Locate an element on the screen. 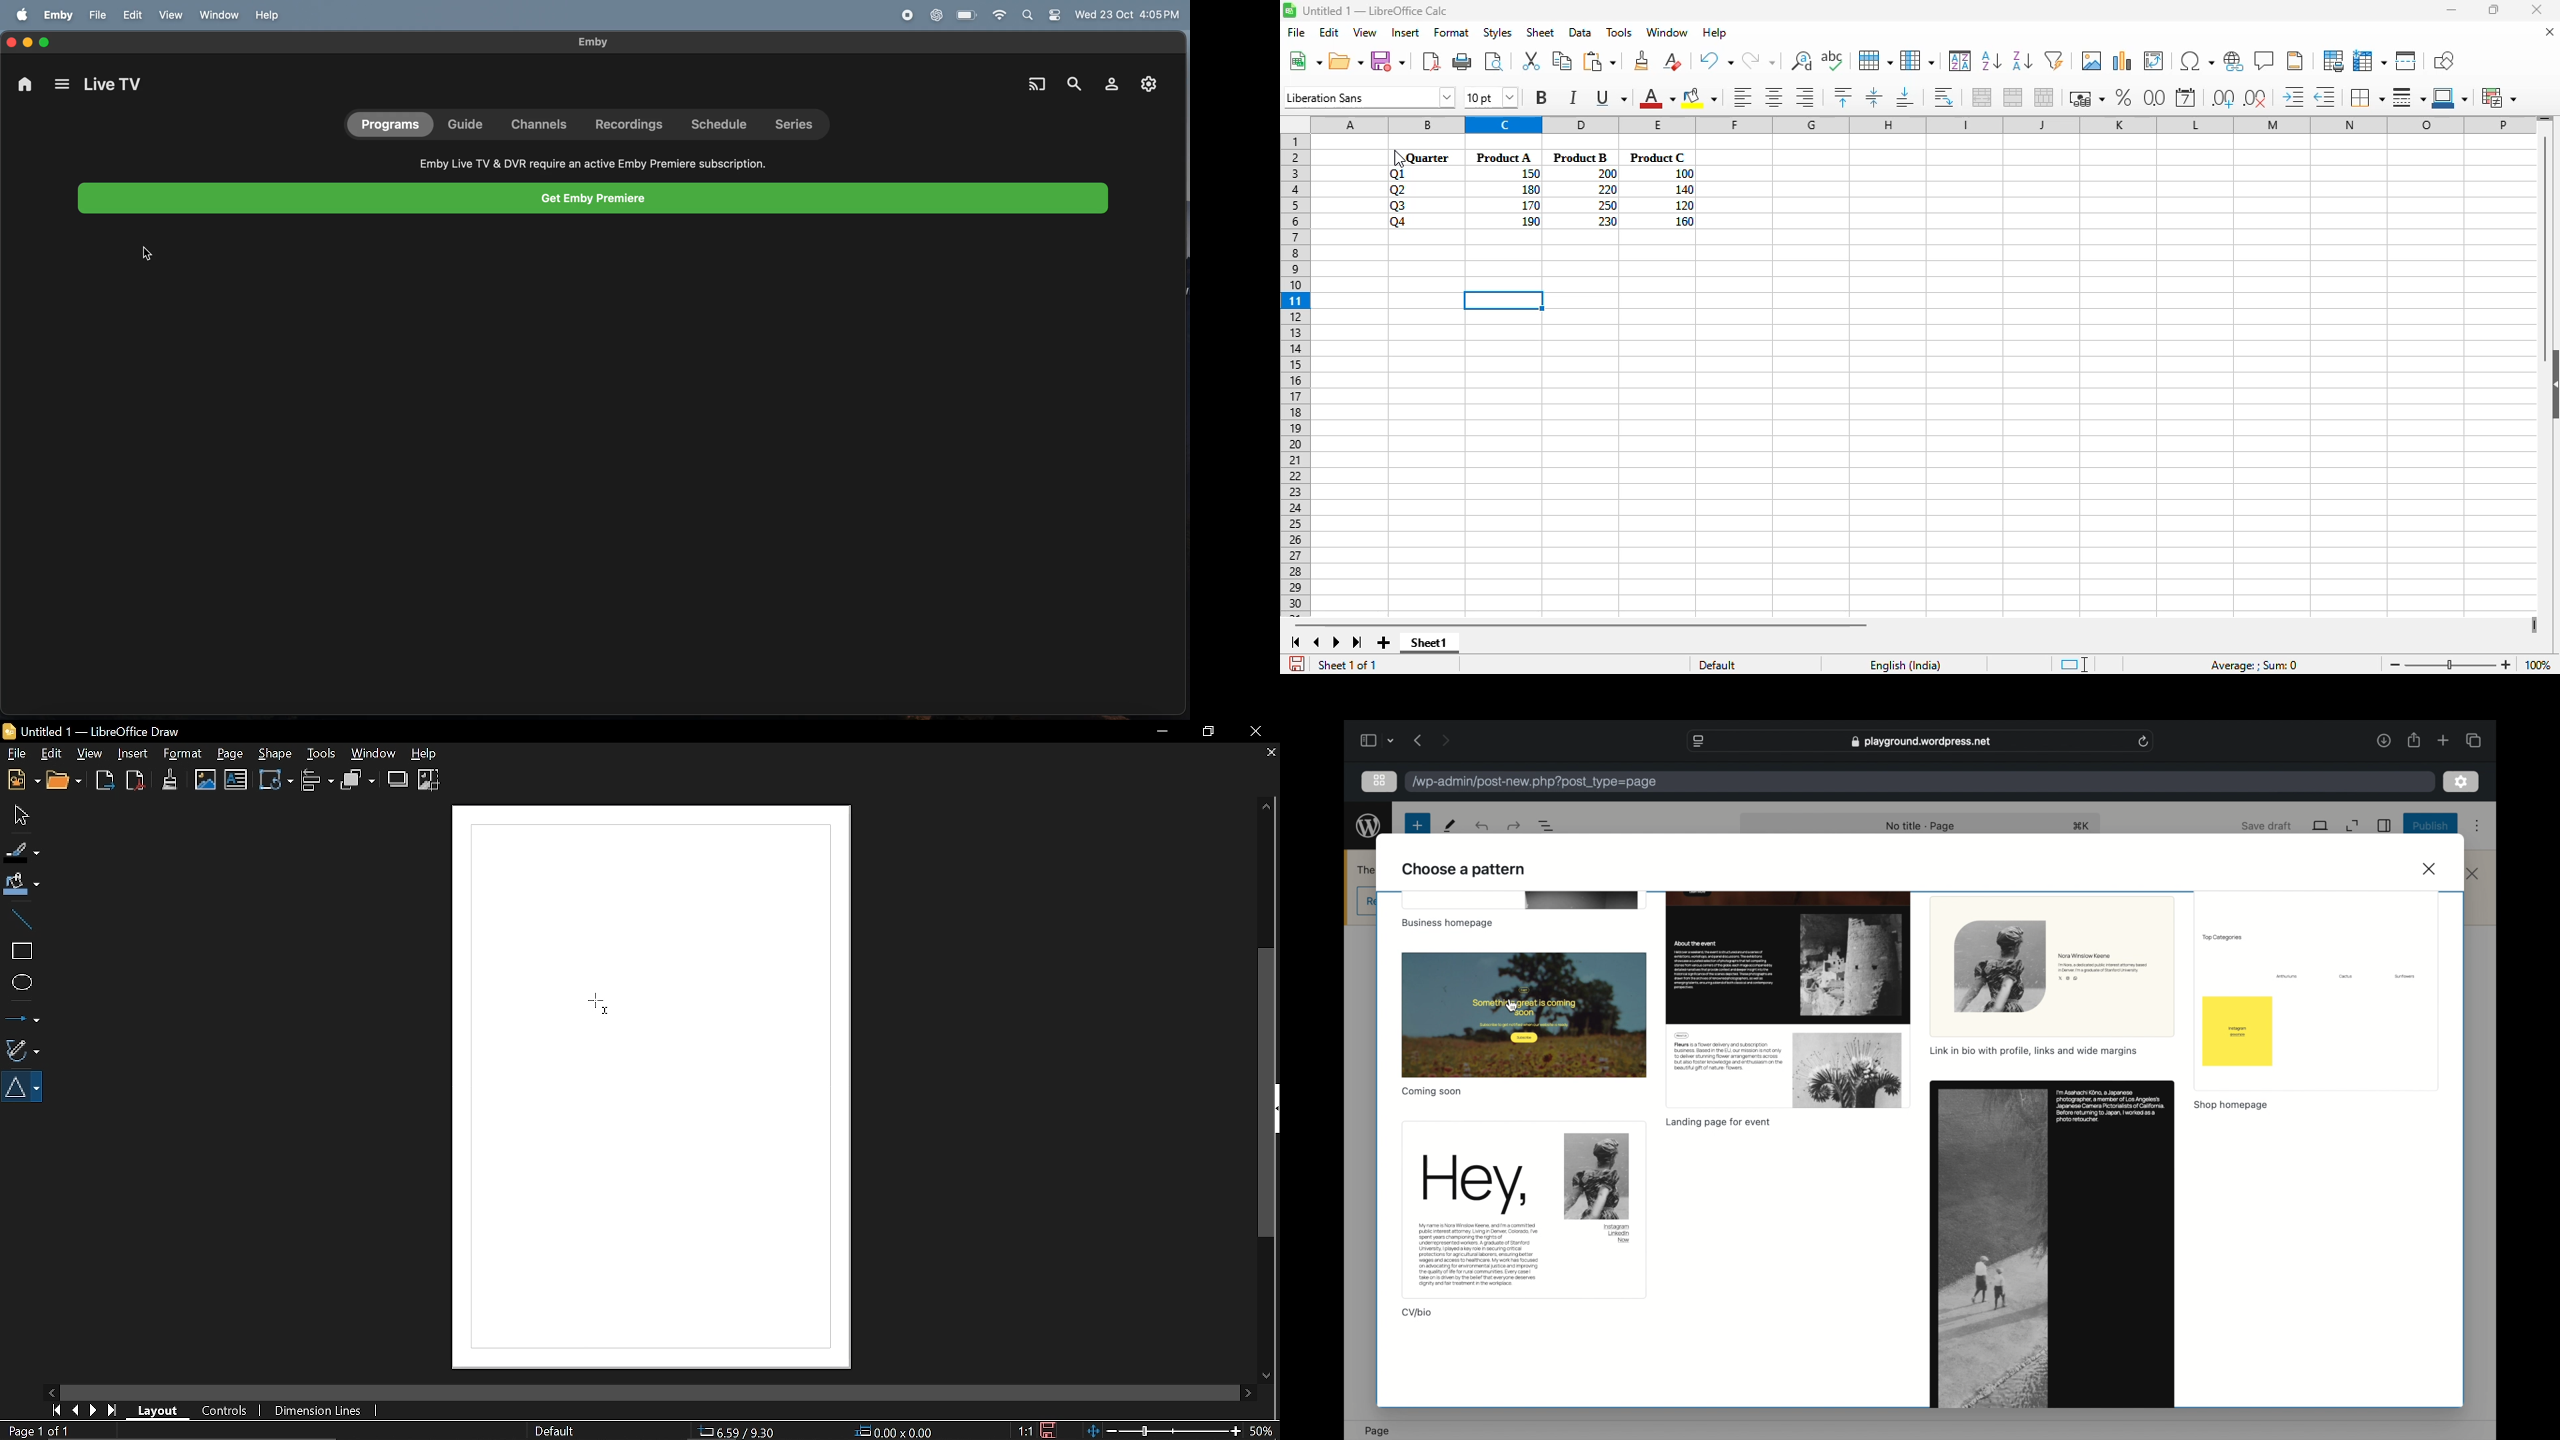  250 is located at coordinates (1606, 205).